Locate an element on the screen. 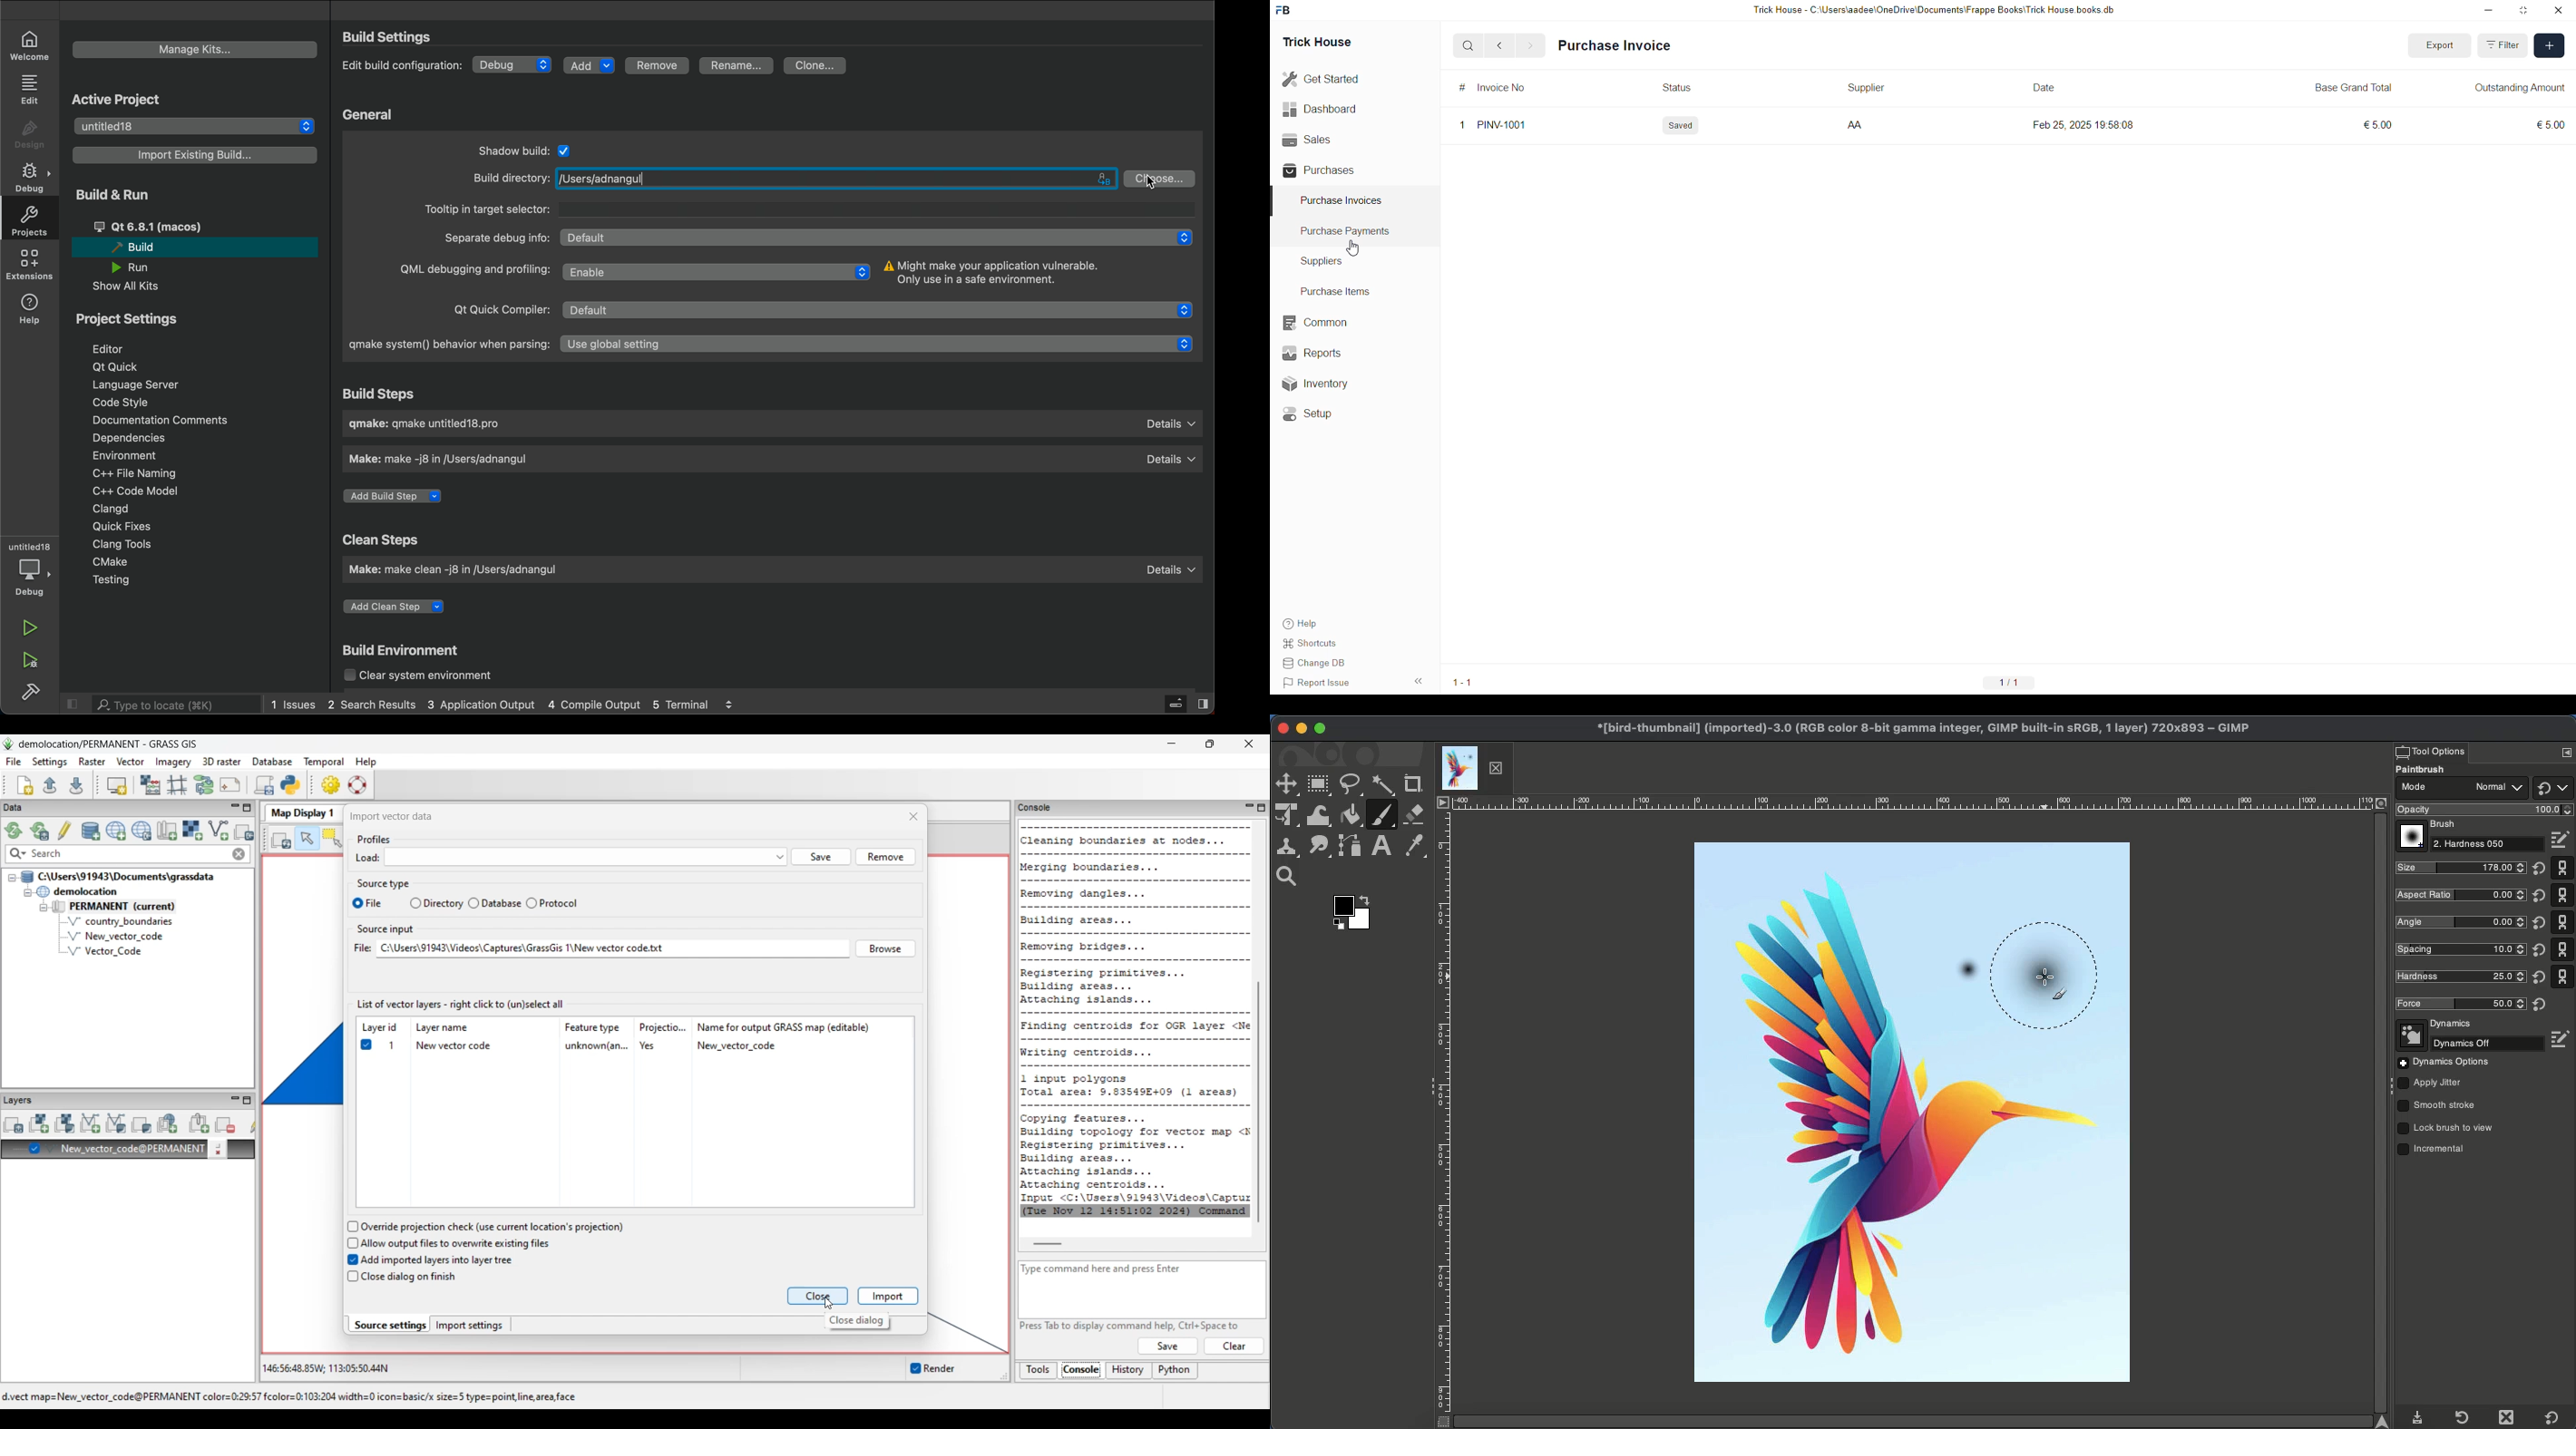 The image size is (2576, 1456). run is located at coordinates (139, 268).